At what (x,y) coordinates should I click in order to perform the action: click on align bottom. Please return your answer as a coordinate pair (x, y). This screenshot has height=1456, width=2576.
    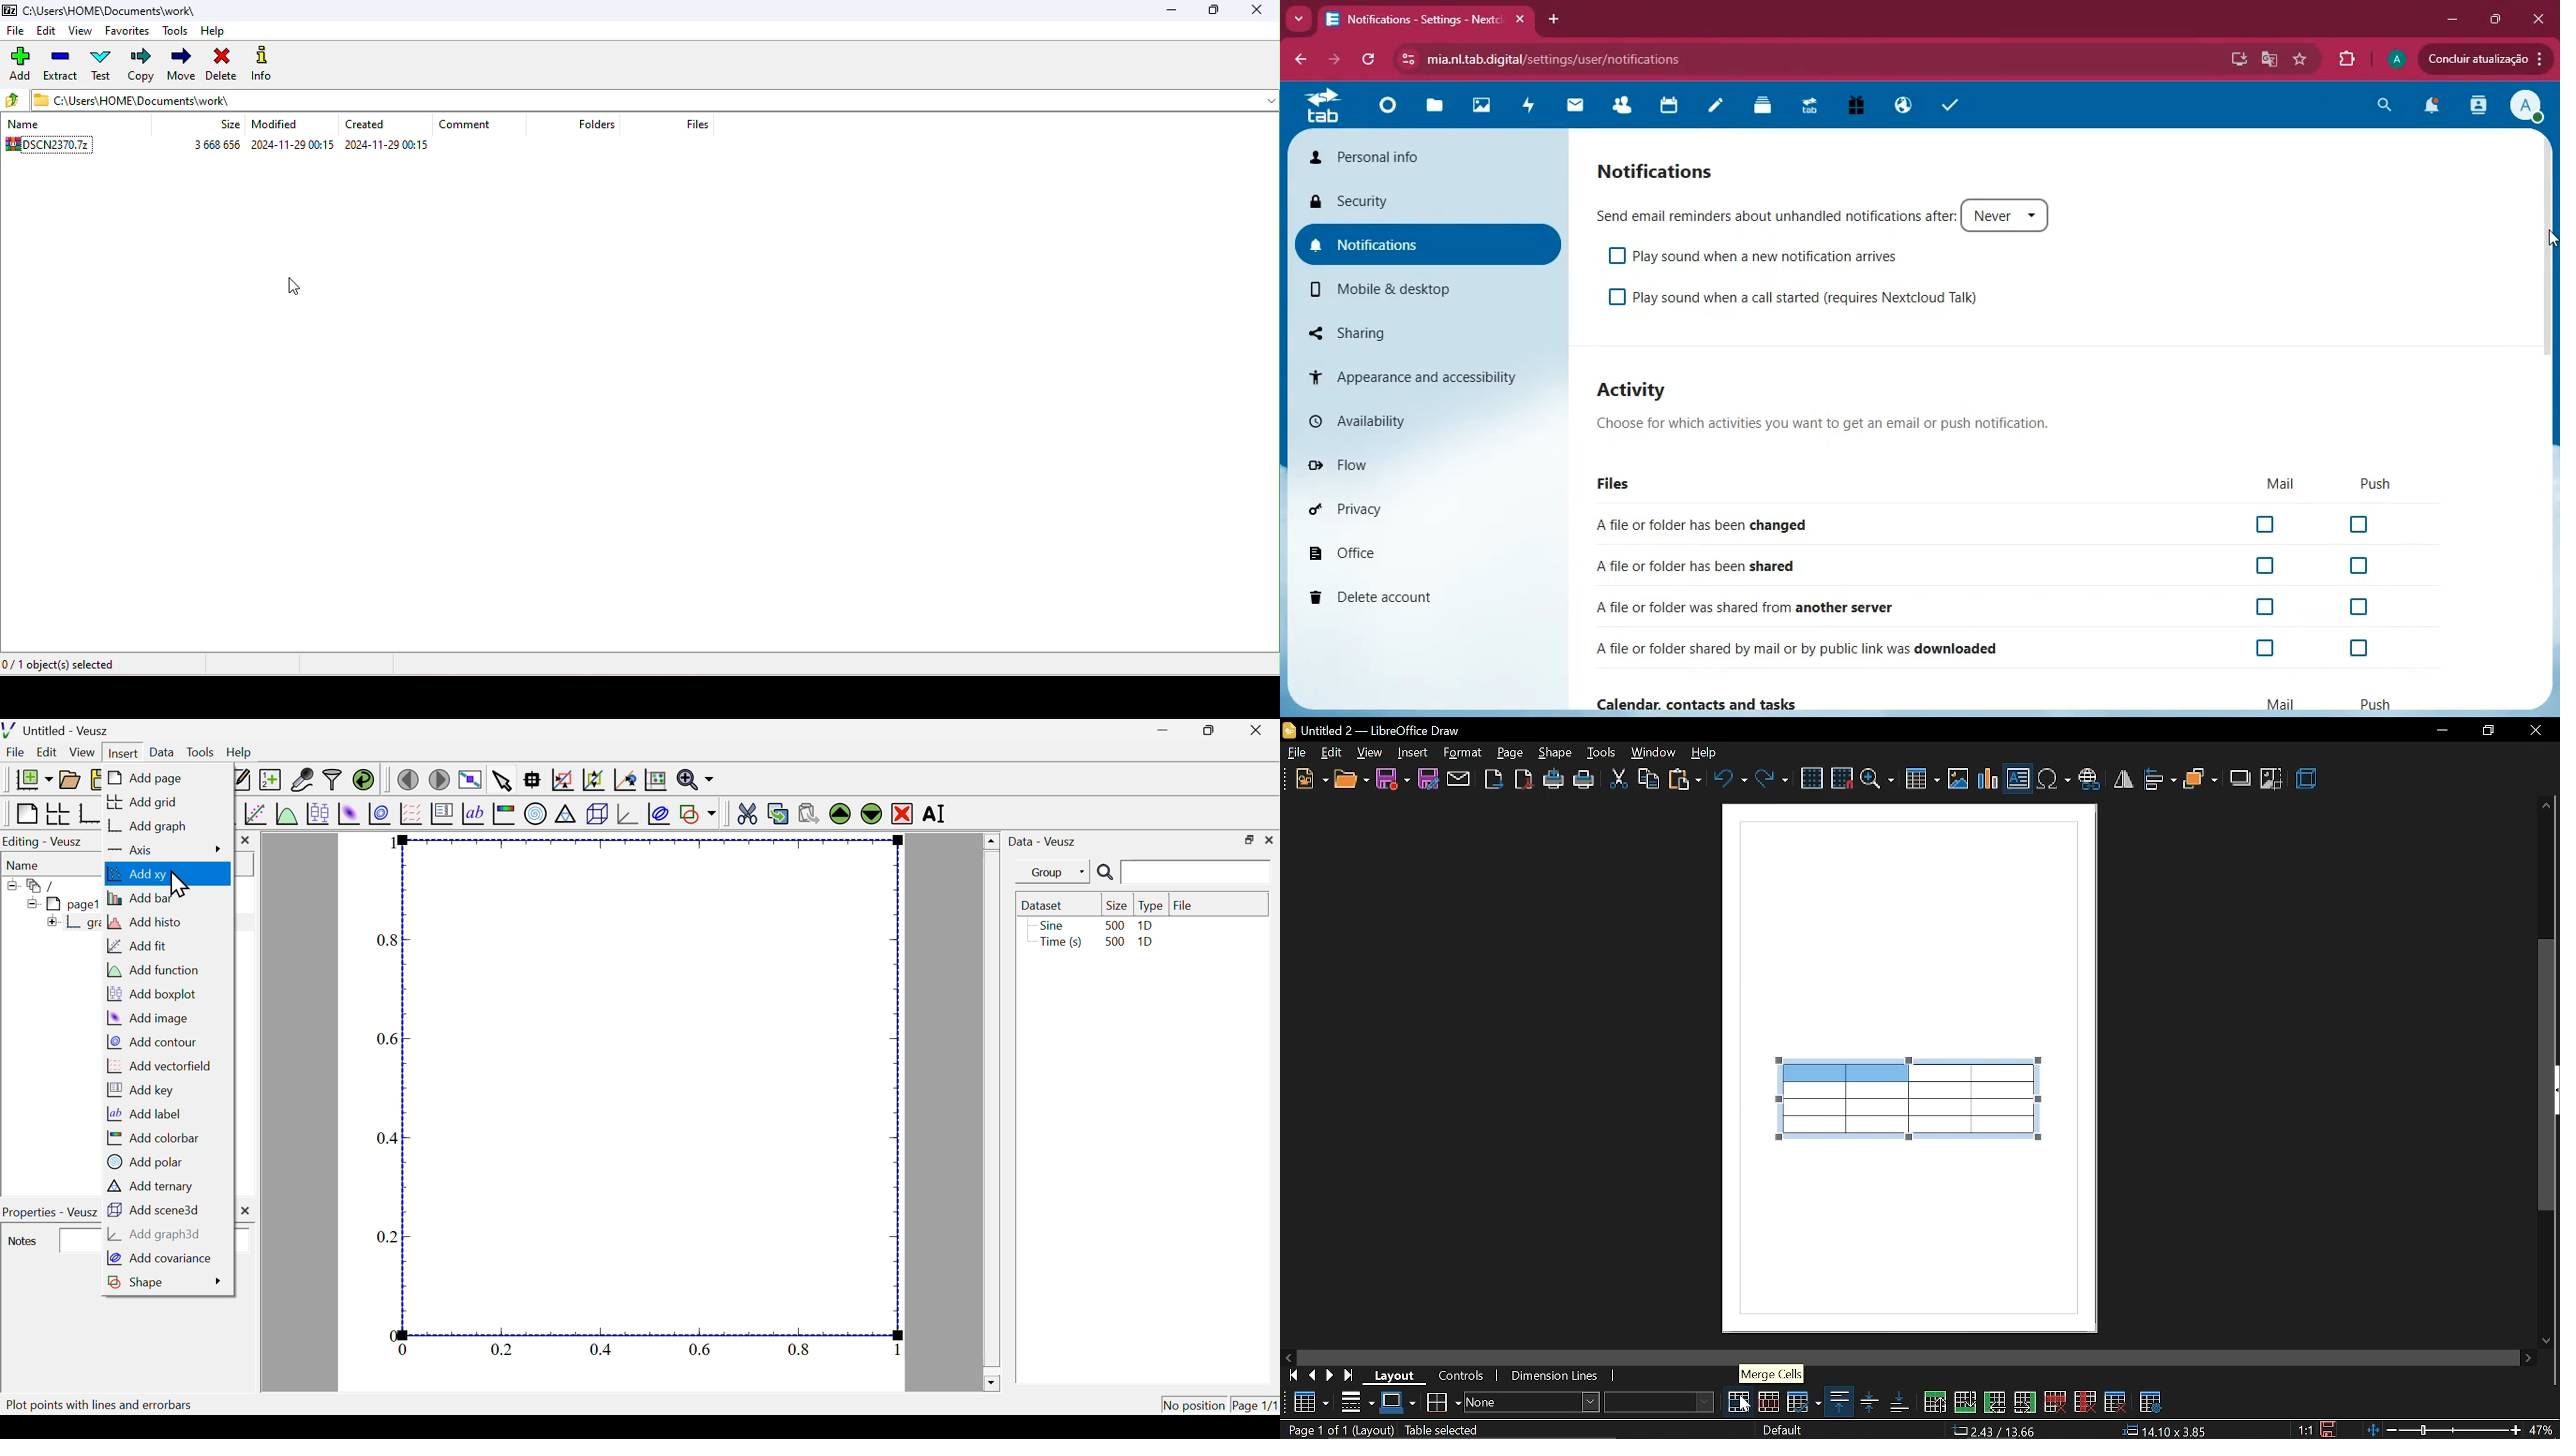
    Looking at the image, I should click on (1900, 1401).